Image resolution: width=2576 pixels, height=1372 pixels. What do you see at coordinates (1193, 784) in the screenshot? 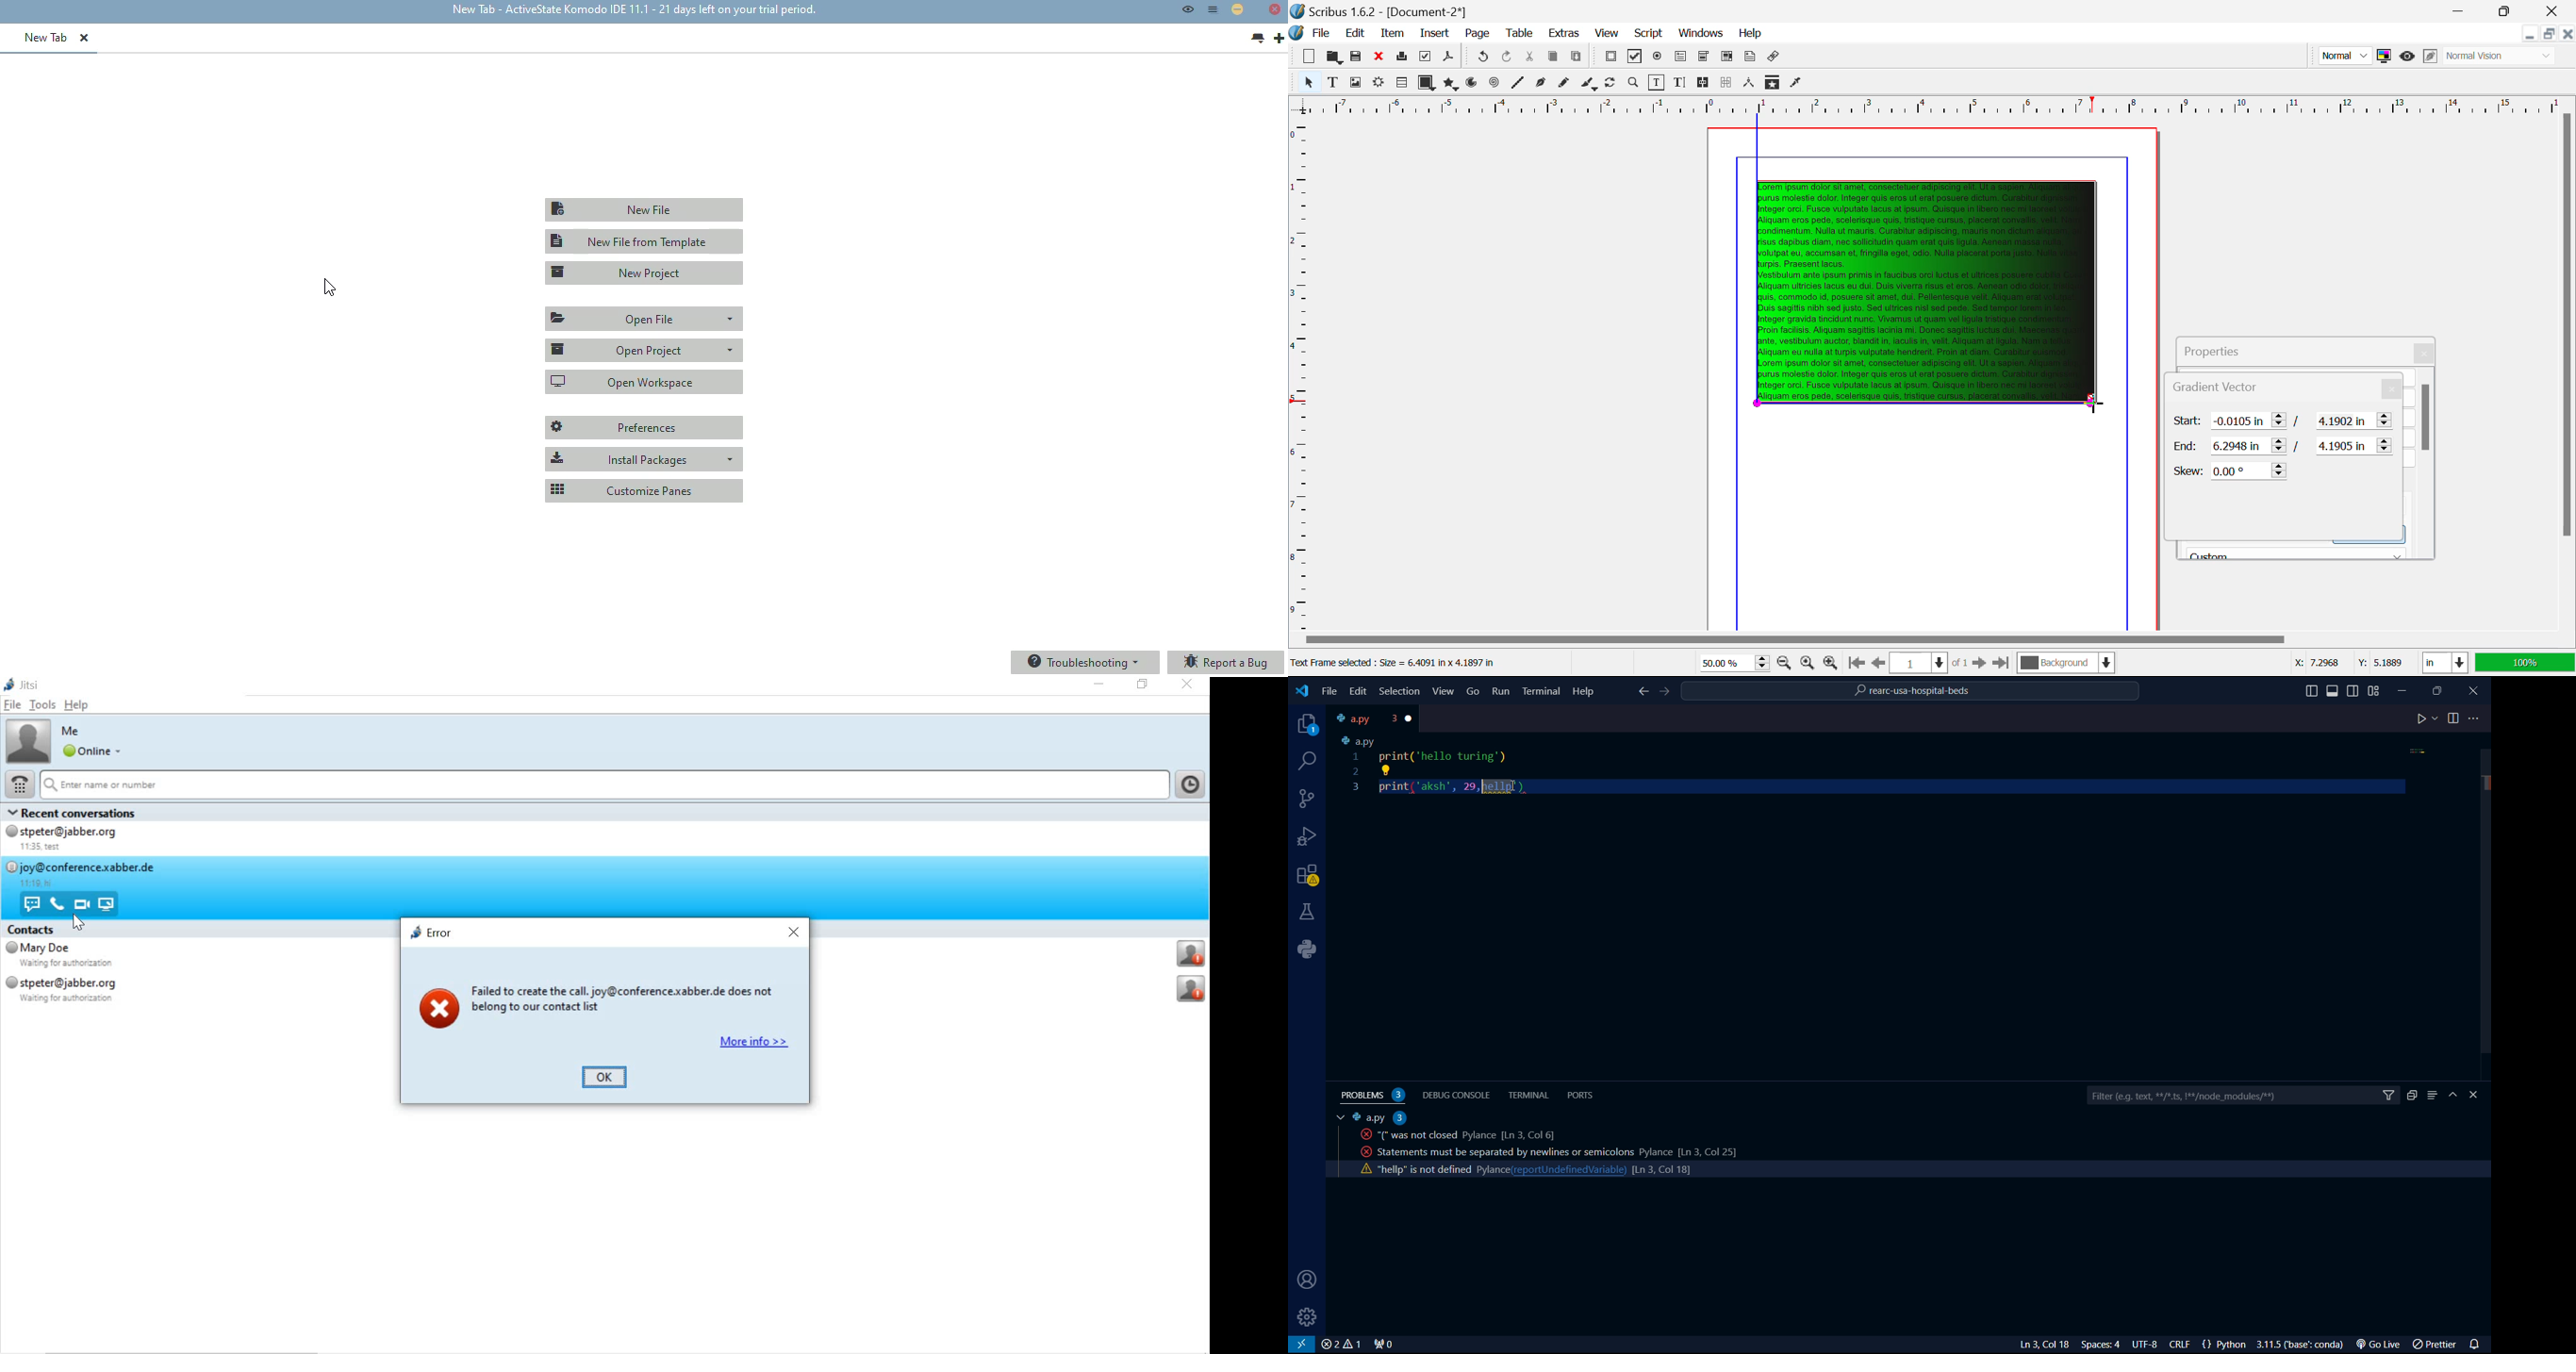
I see ` show call history` at bounding box center [1193, 784].